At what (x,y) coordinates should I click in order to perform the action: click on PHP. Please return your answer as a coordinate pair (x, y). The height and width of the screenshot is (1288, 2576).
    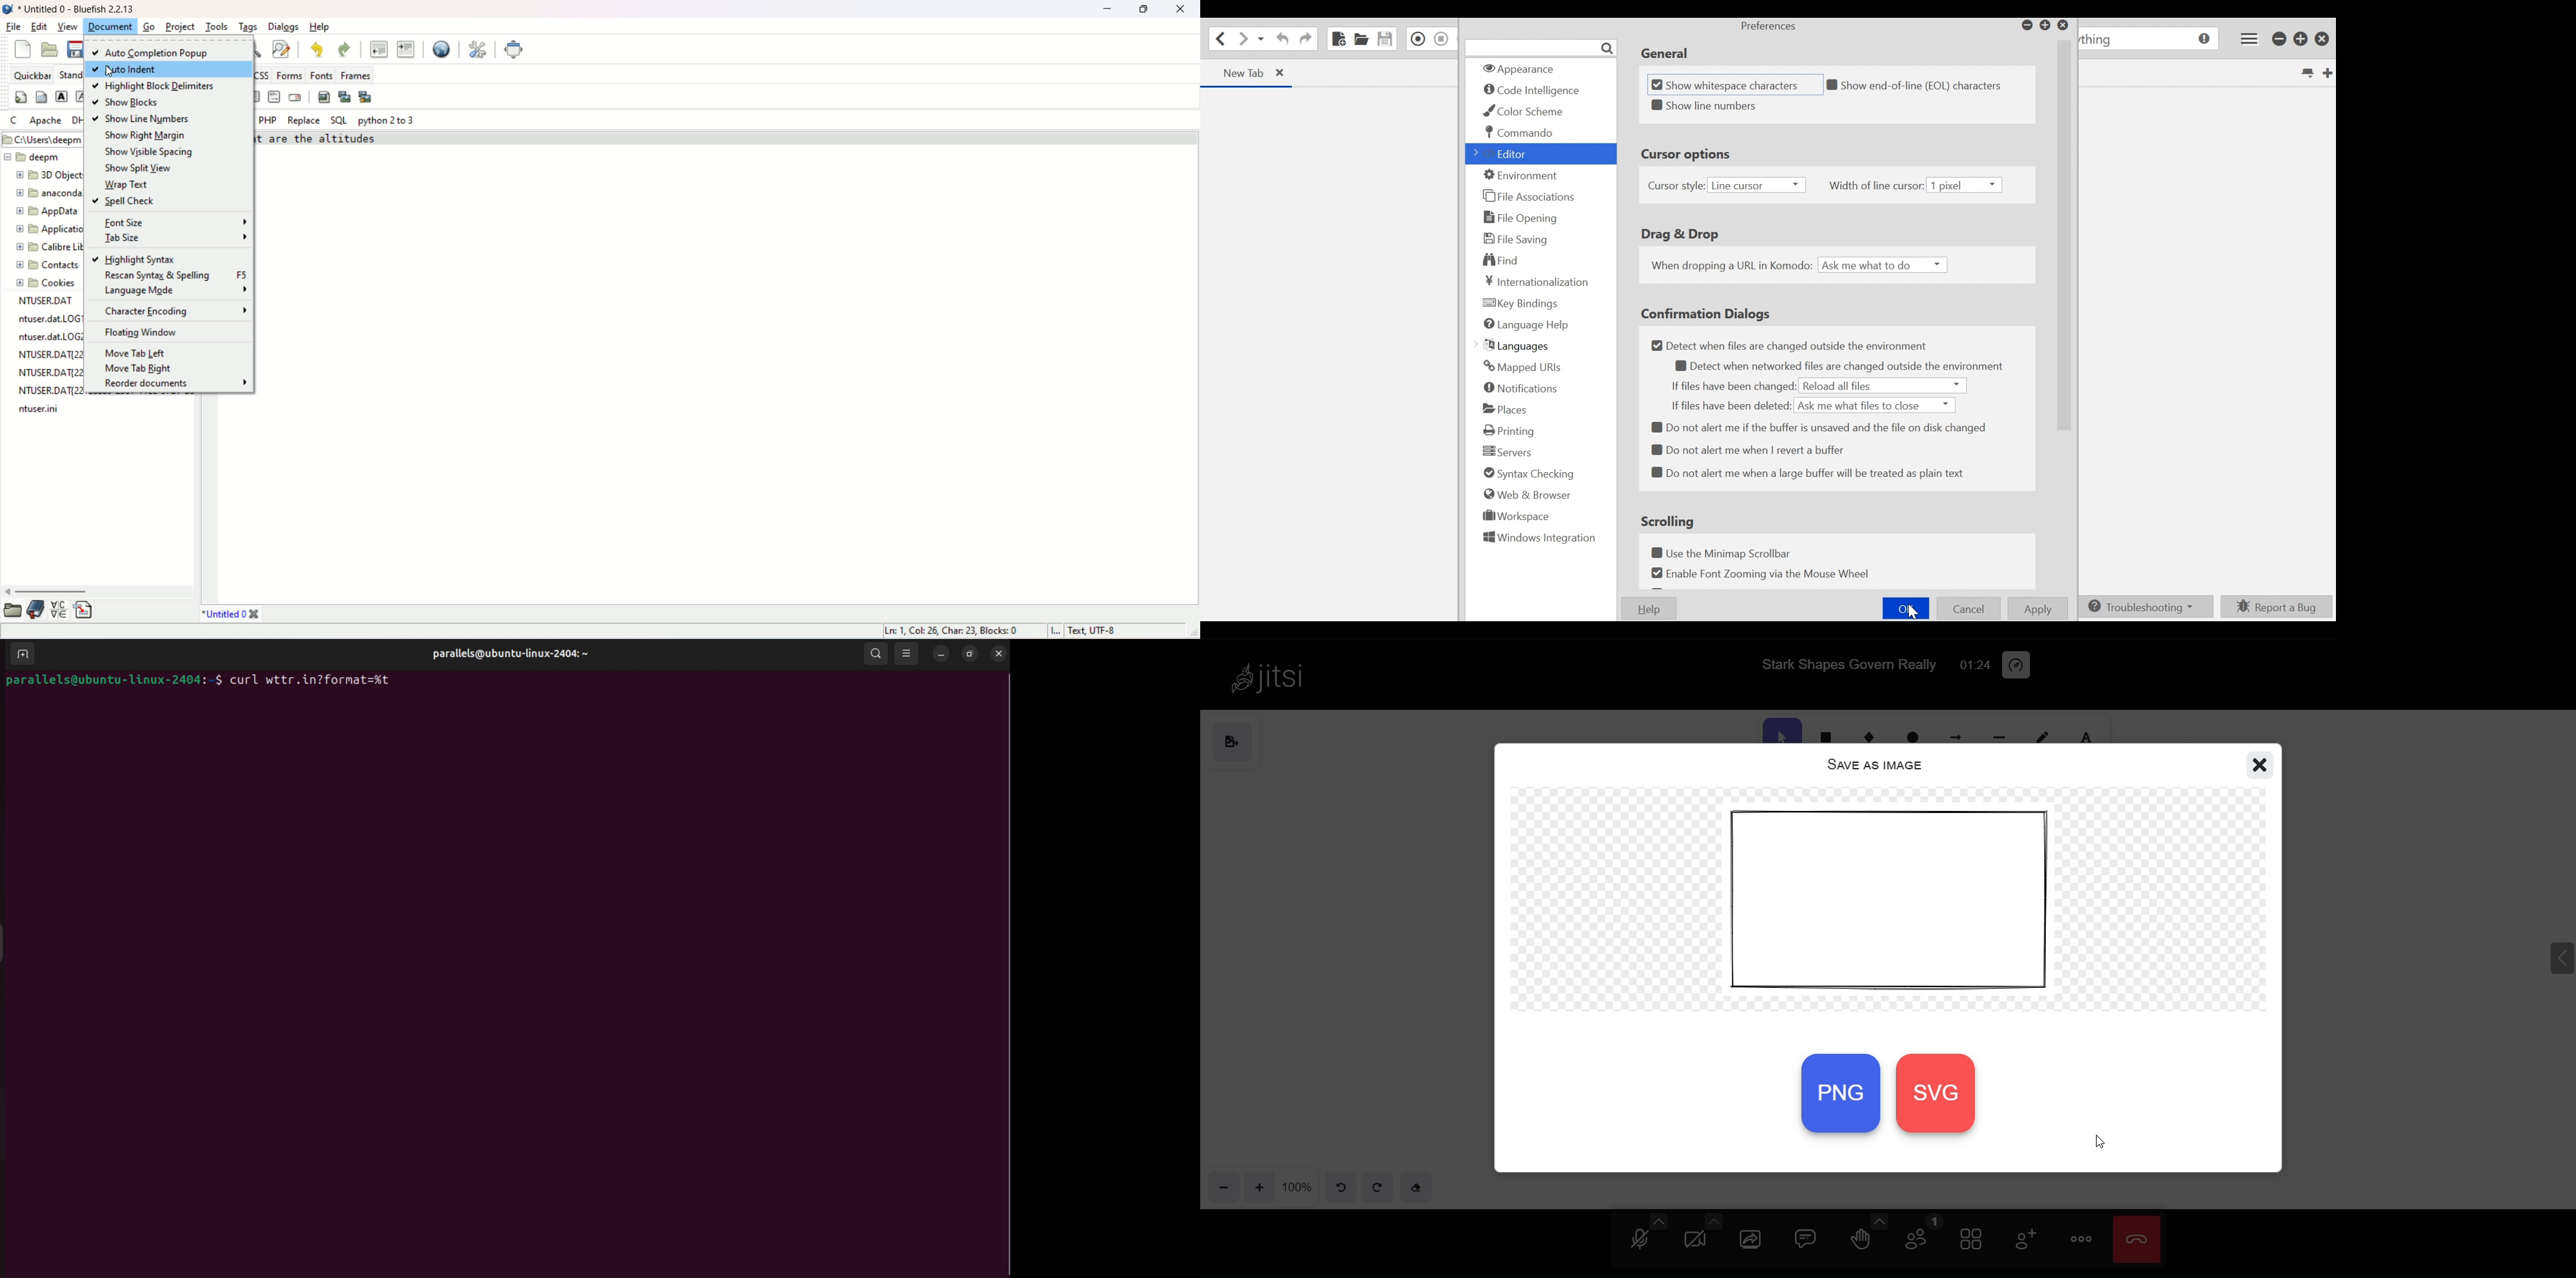
    Looking at the image, I should click on (267, 119).